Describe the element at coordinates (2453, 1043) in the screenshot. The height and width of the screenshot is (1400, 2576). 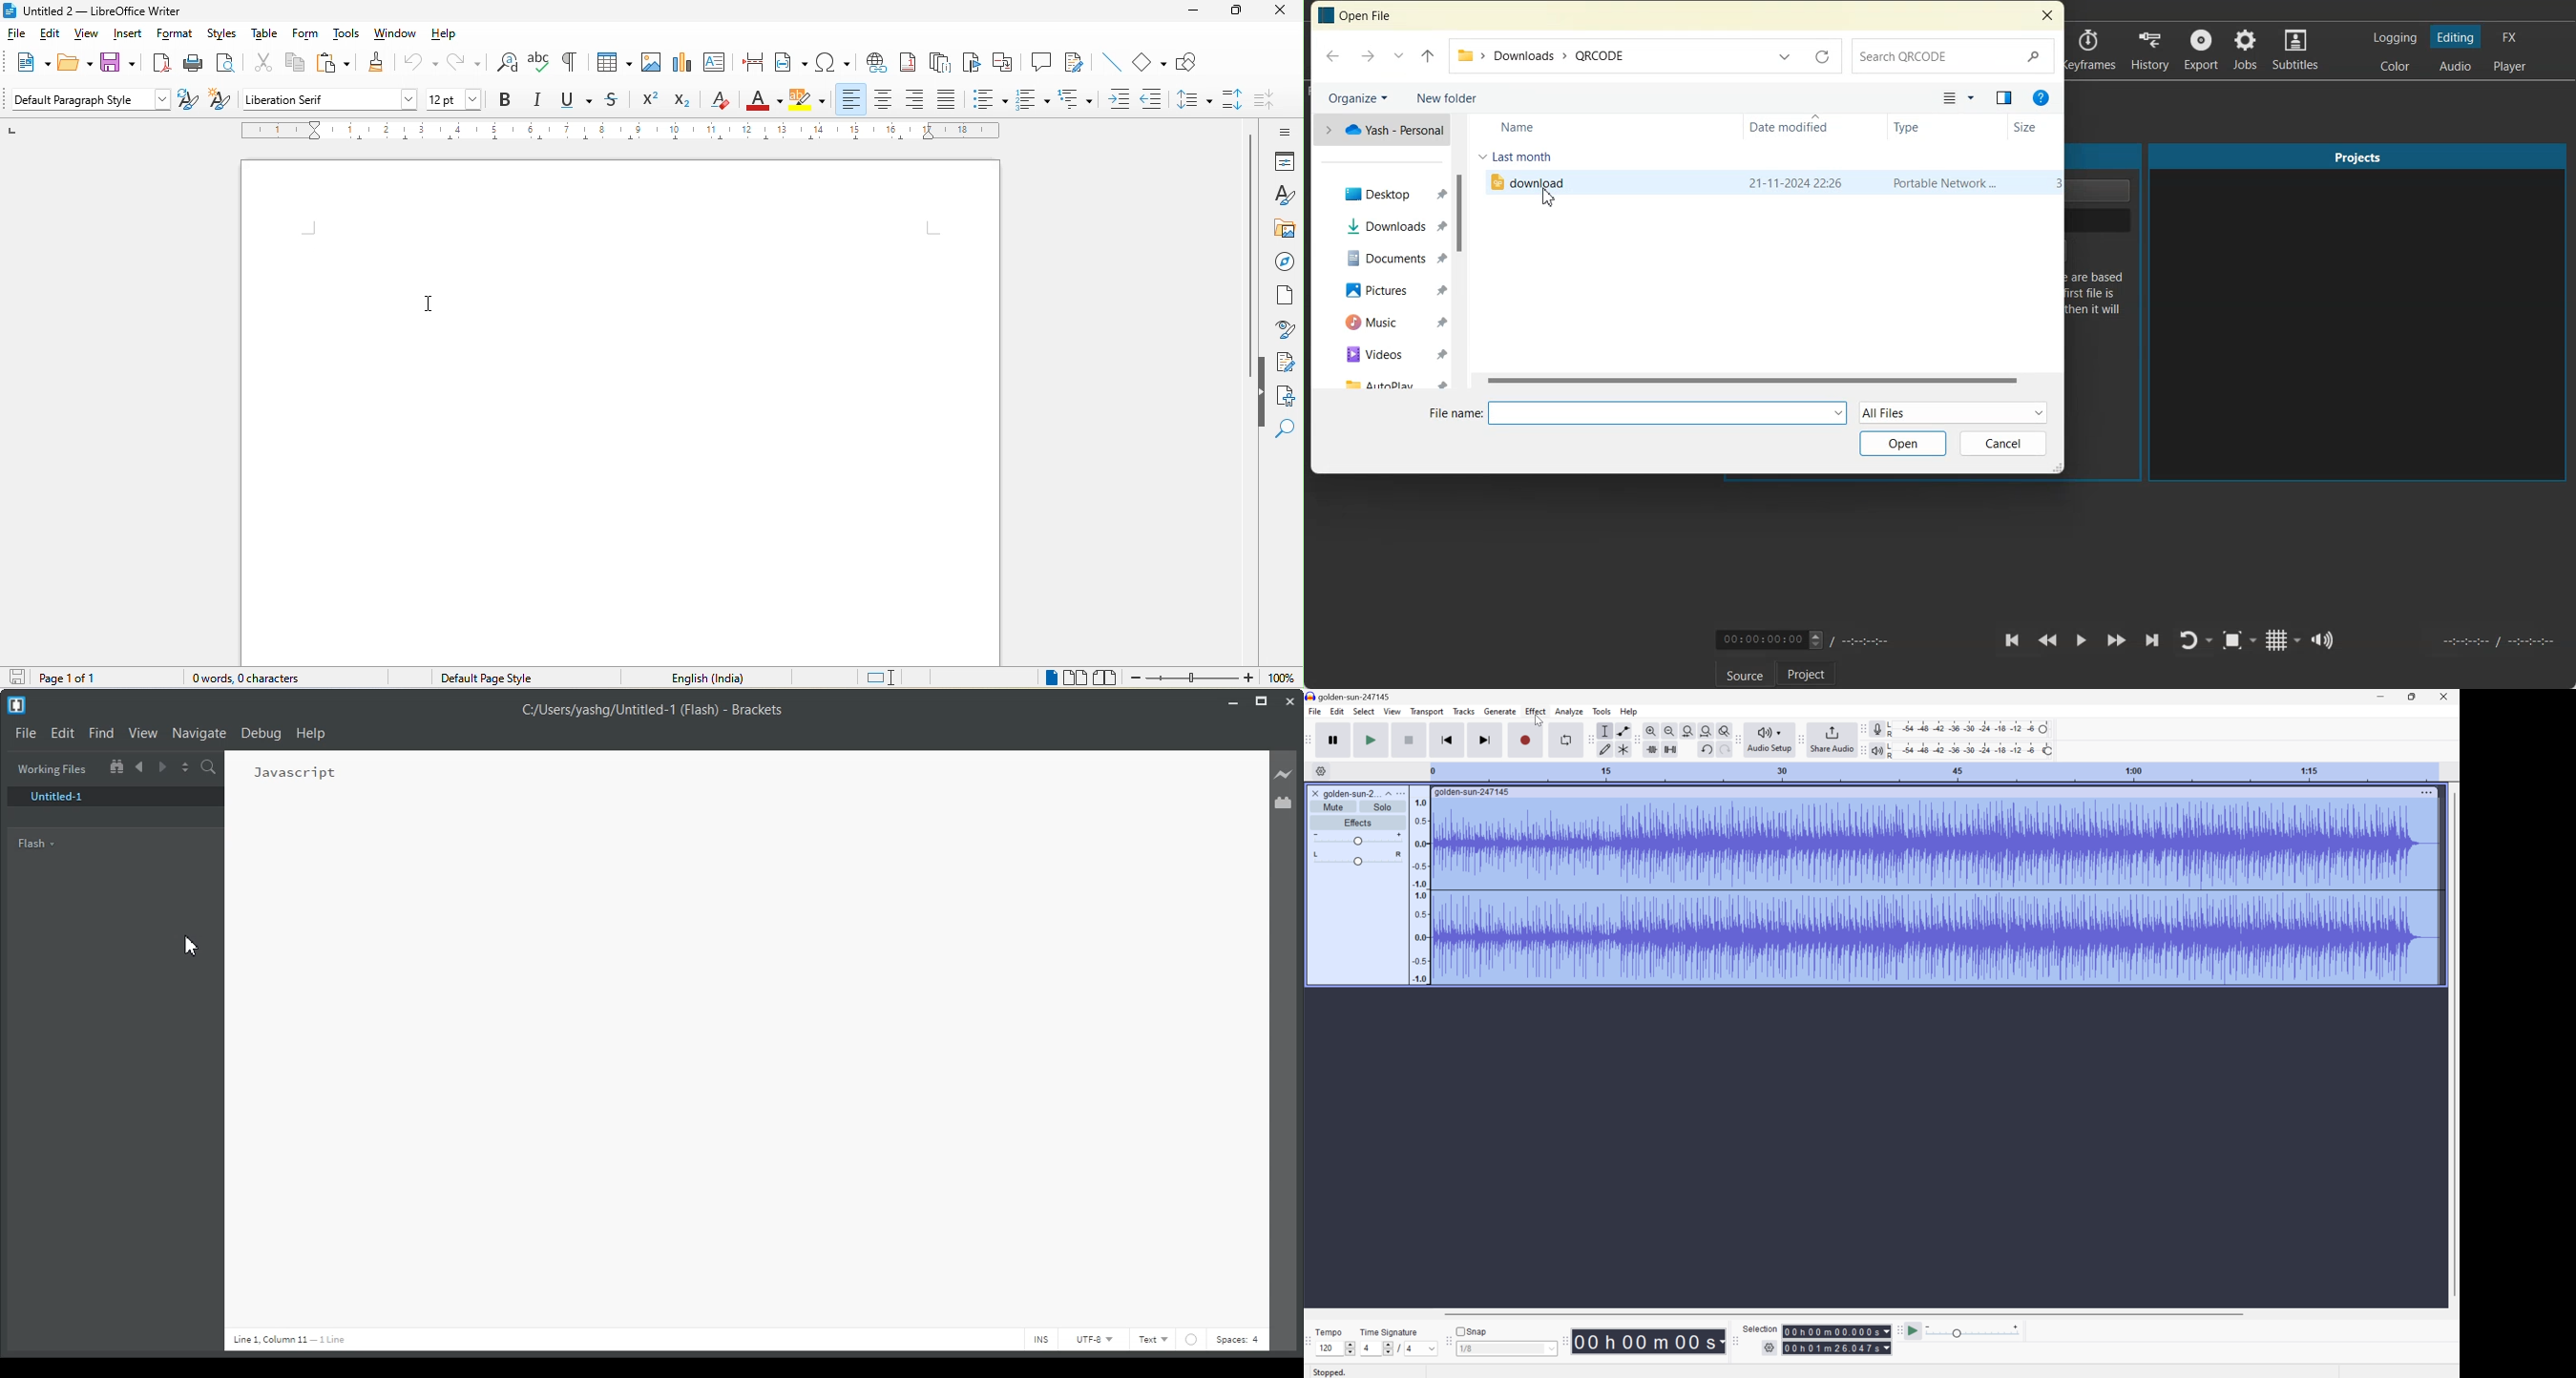
I see `Scroll Bar` at that location.